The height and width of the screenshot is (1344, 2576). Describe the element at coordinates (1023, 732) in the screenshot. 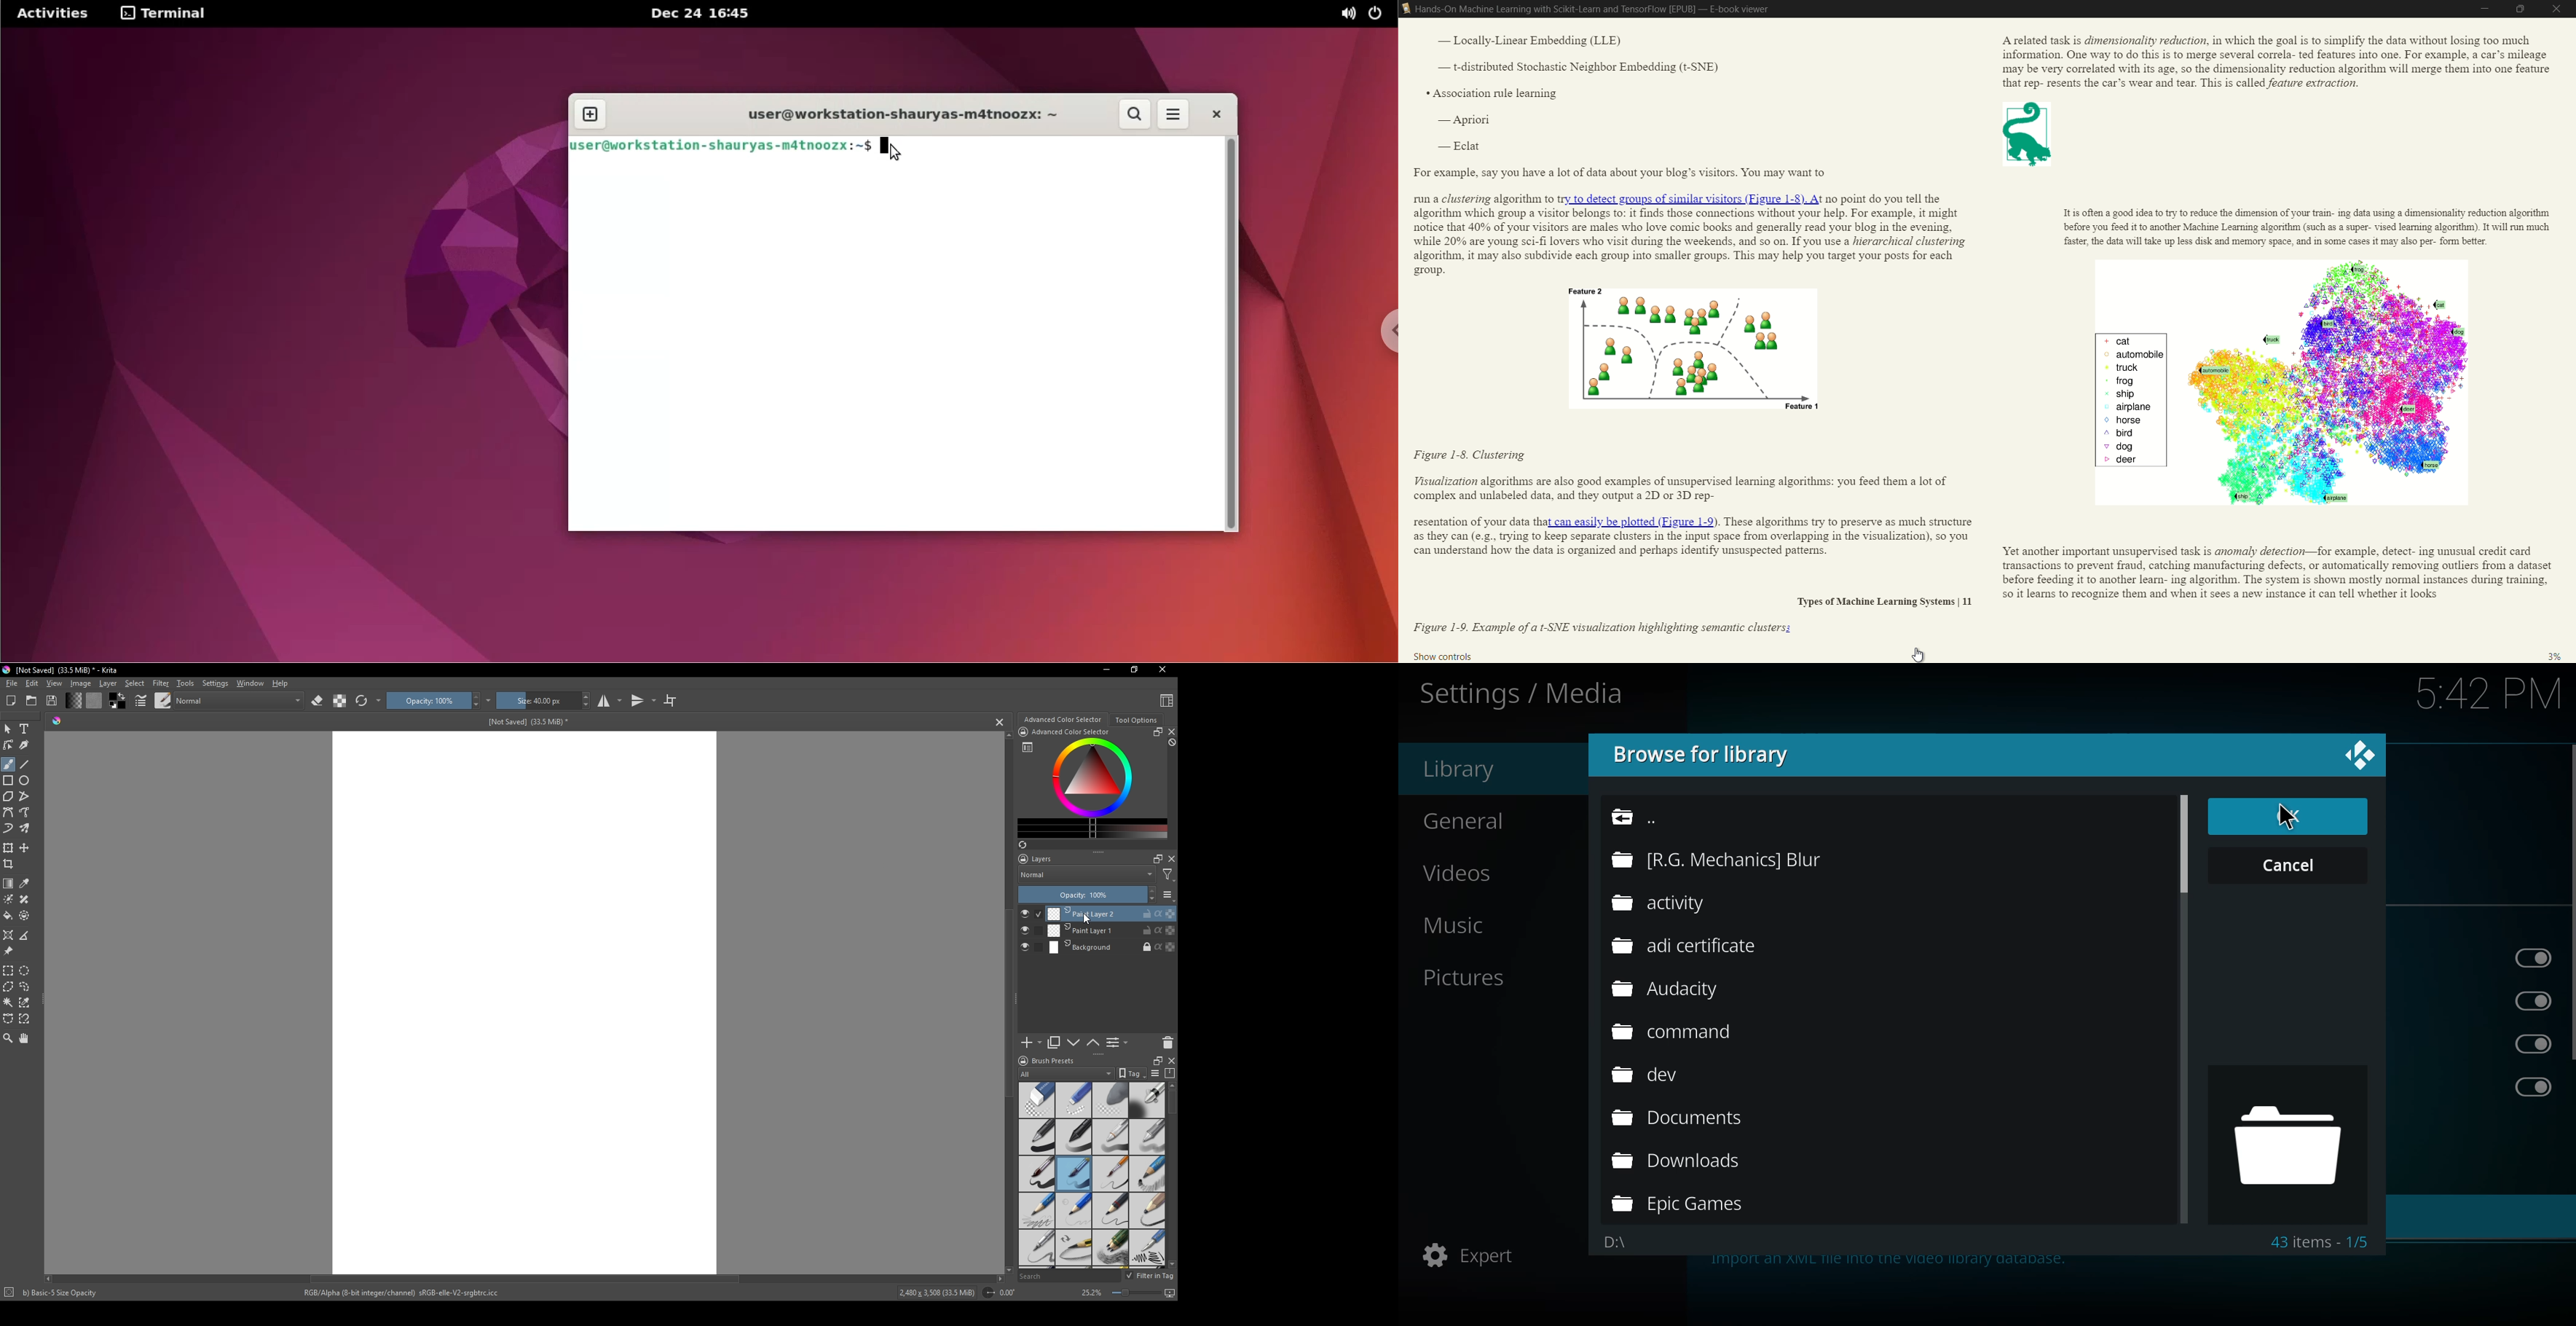

I see `icon` at that location.